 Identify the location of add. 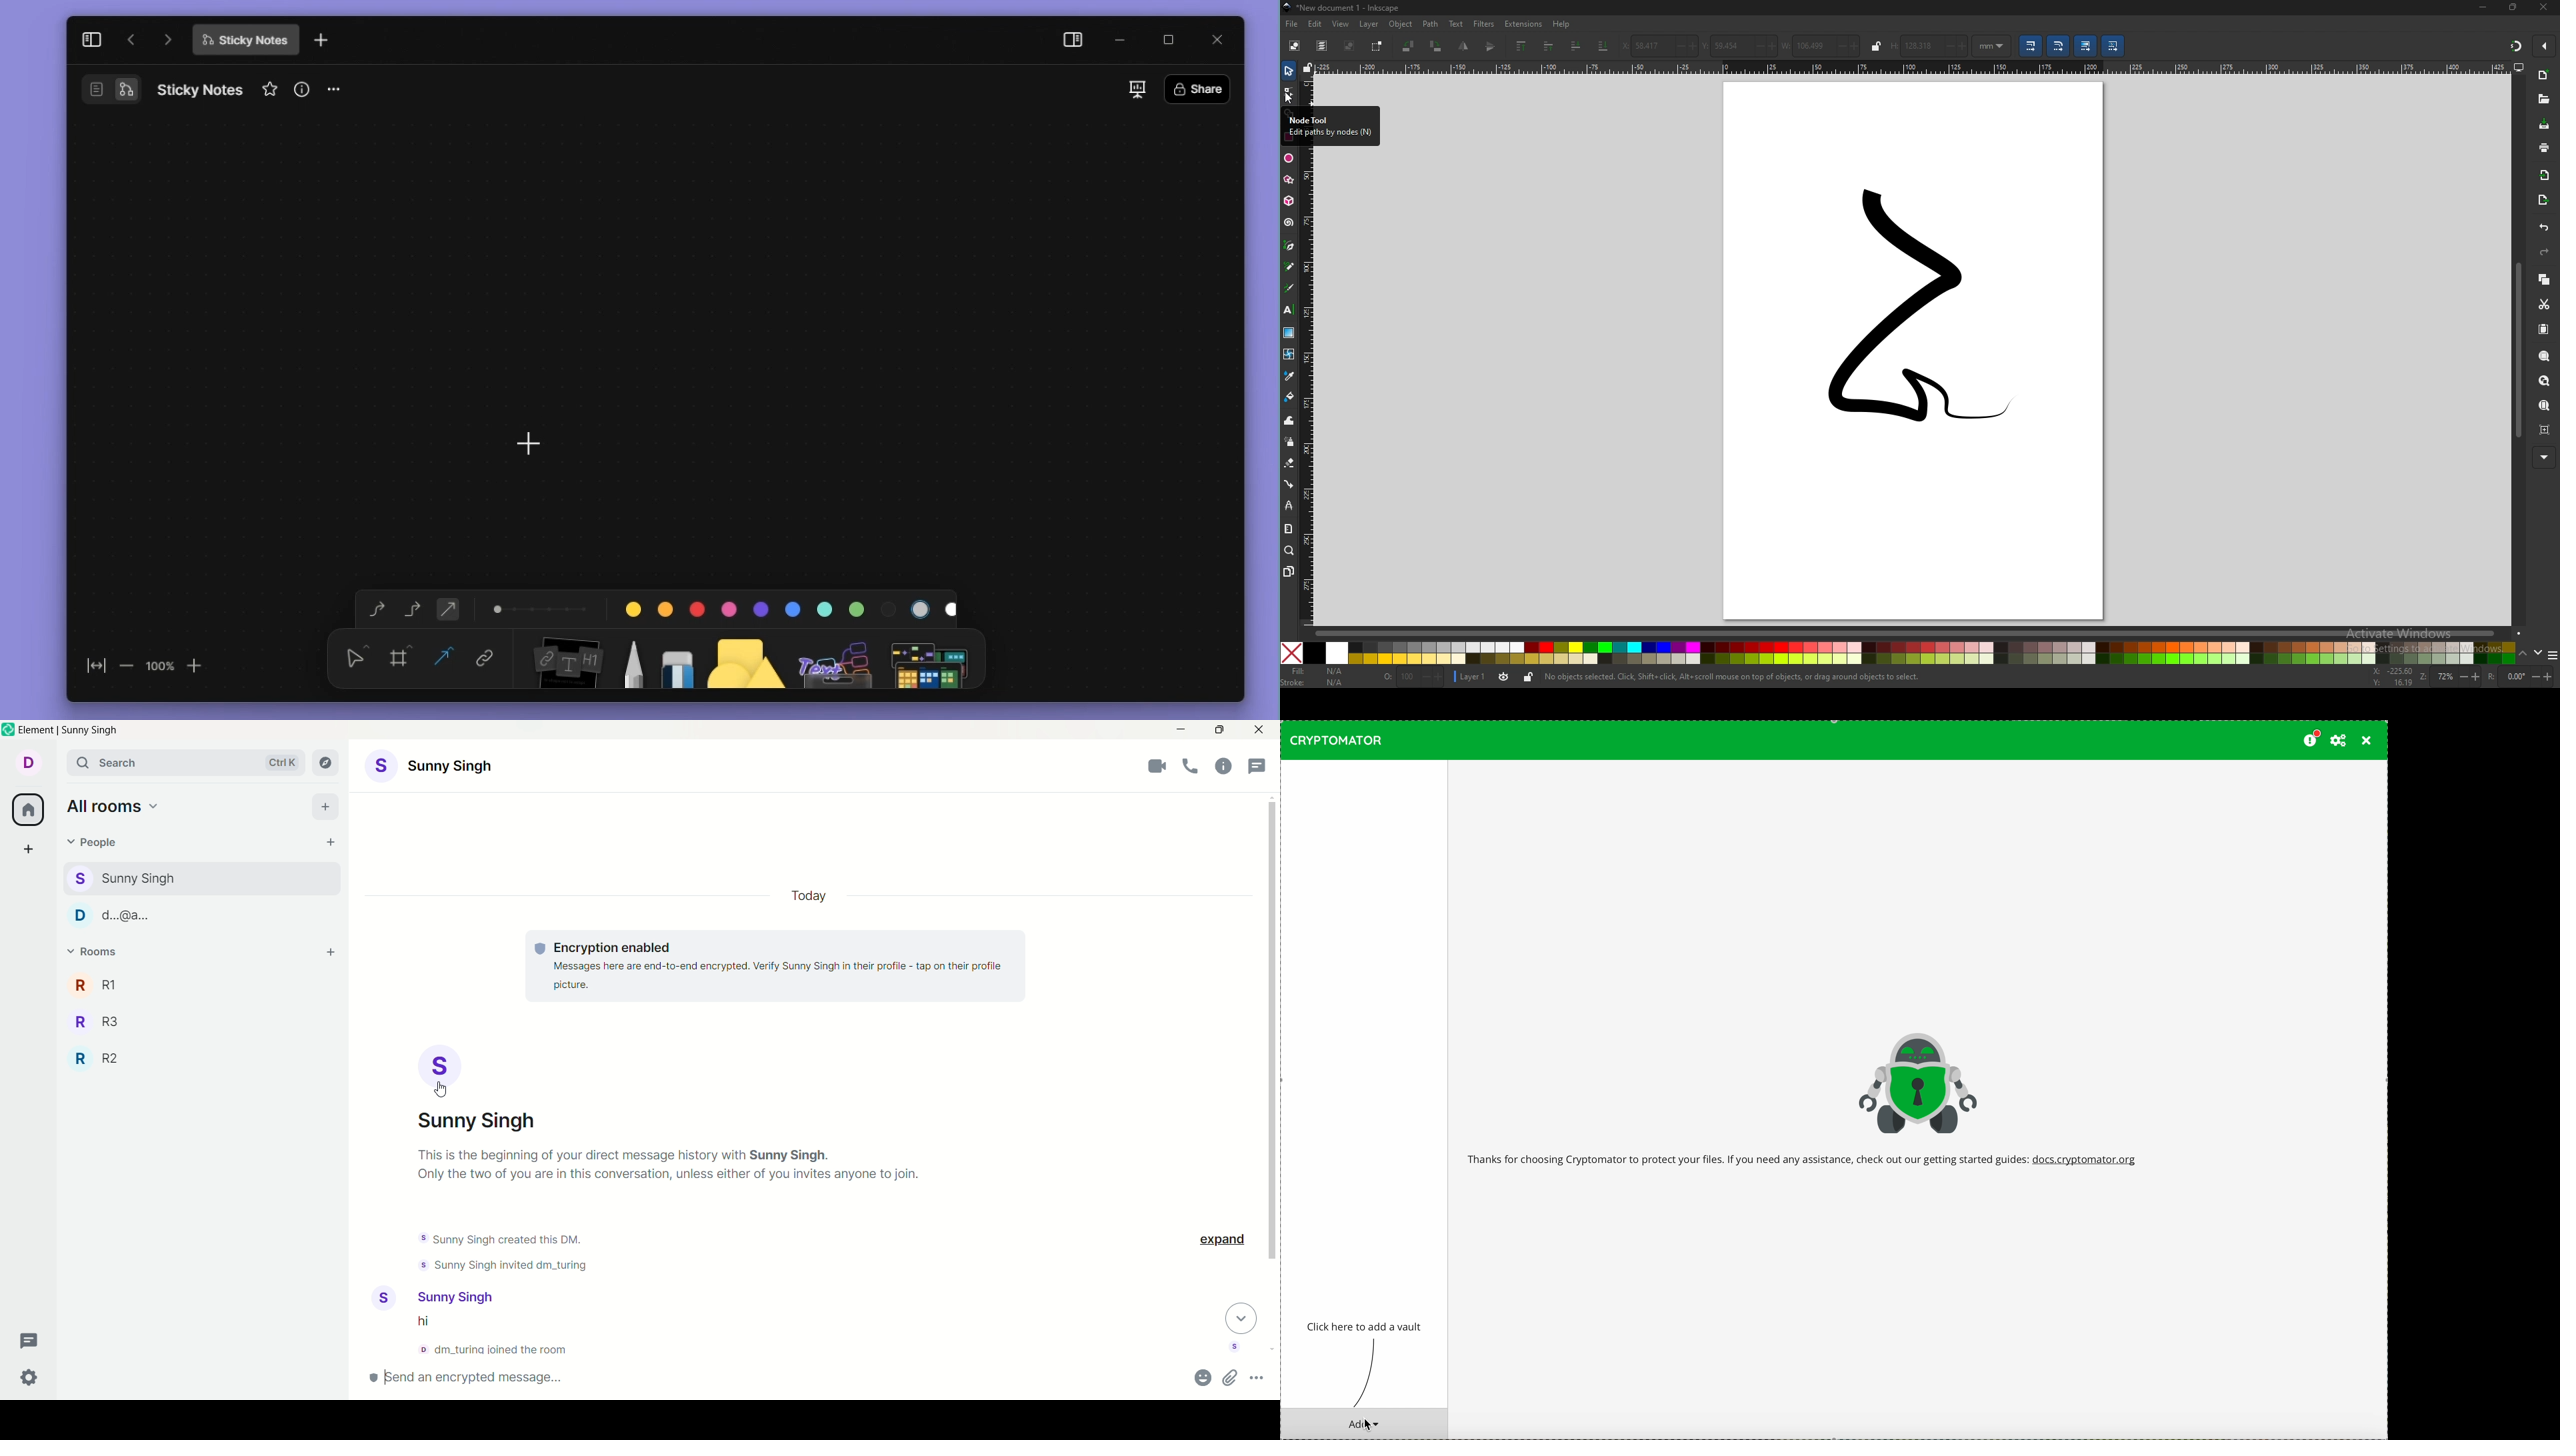
(332, 954).